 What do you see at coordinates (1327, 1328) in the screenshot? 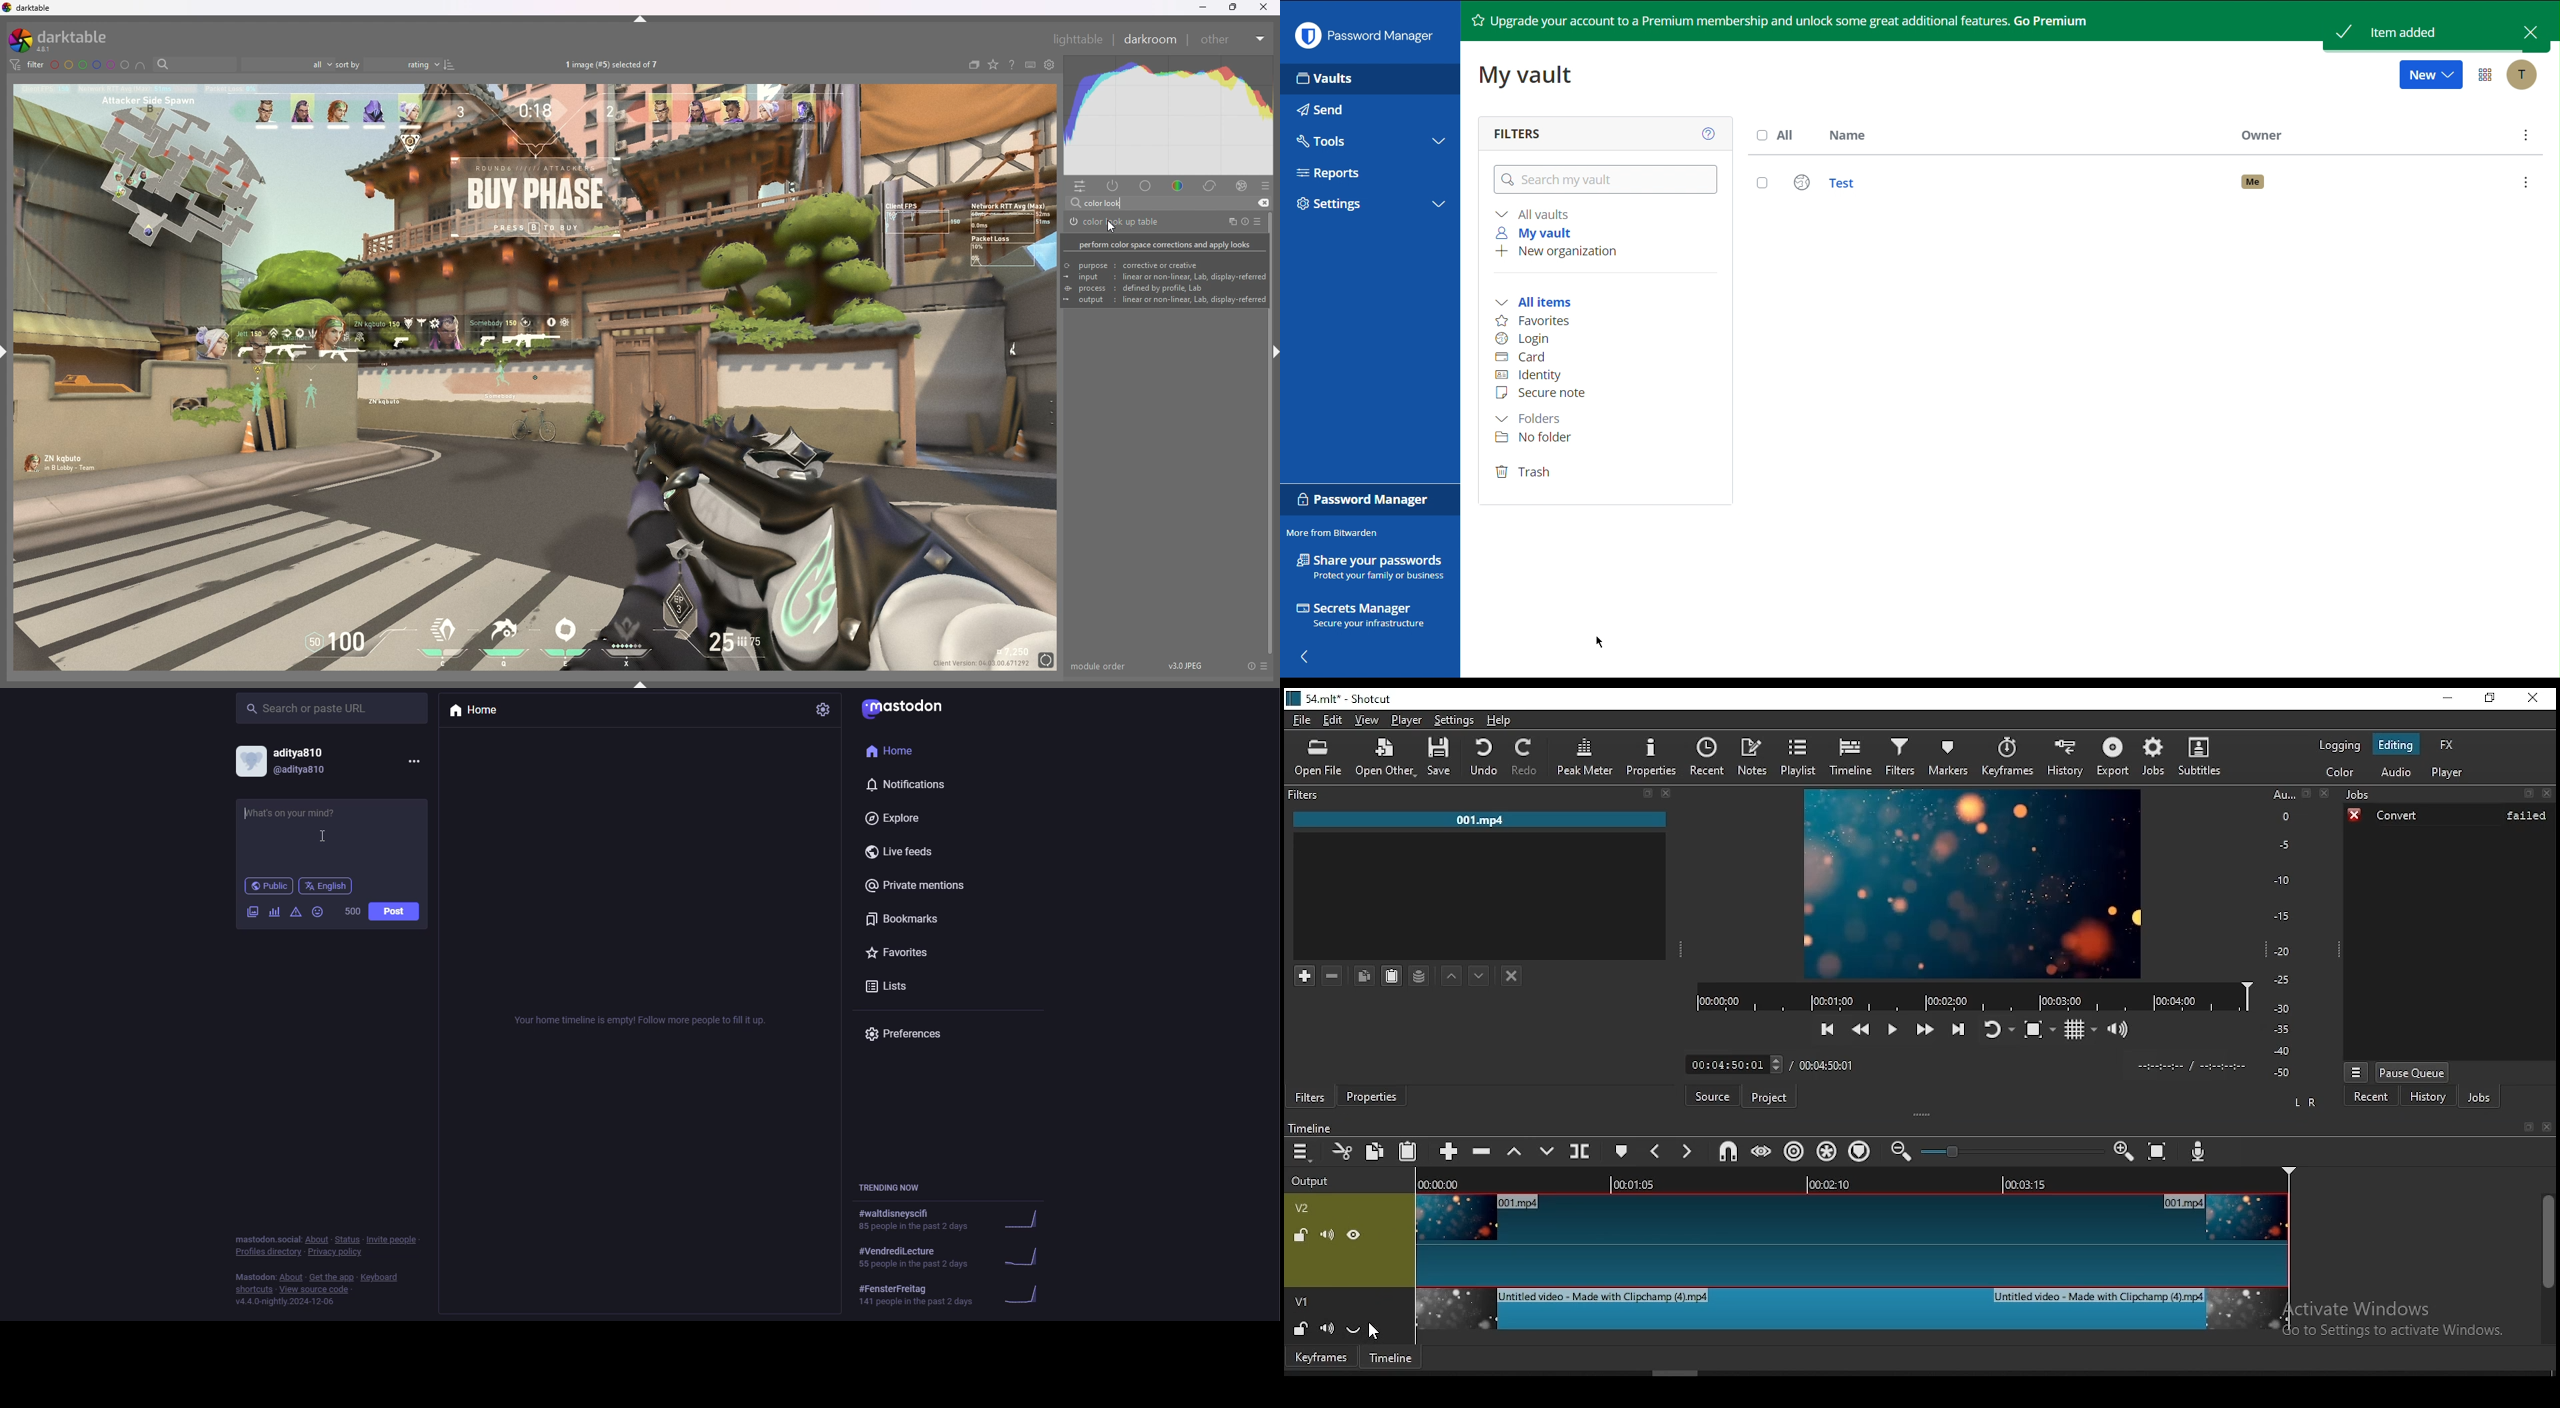
I see `(un)mute` at bounding box center [1327, 1328].